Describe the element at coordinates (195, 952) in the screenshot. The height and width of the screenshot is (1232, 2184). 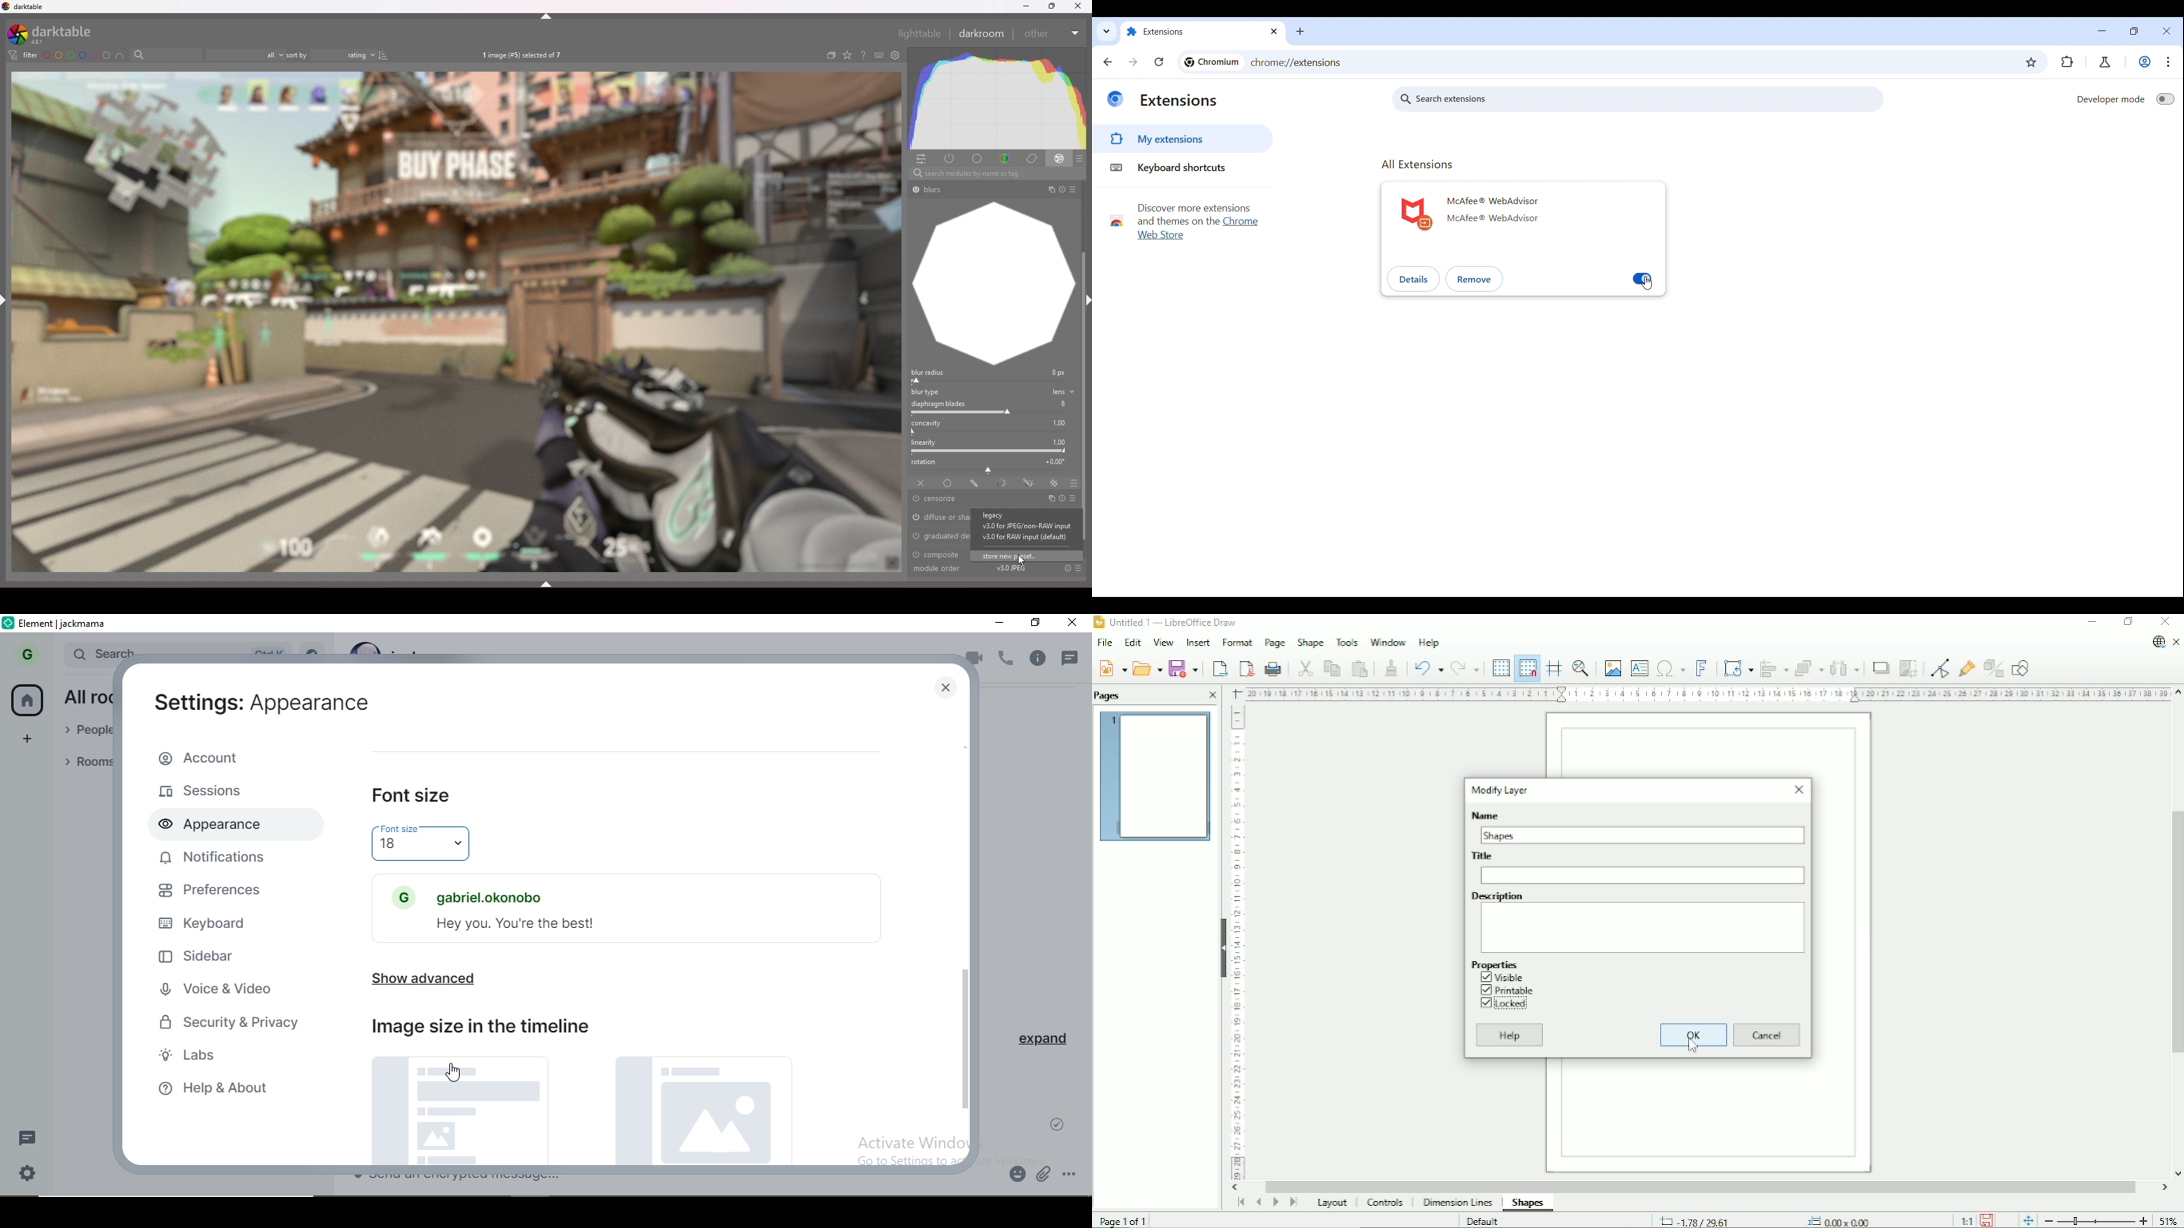
I see `sidebar` at that location.